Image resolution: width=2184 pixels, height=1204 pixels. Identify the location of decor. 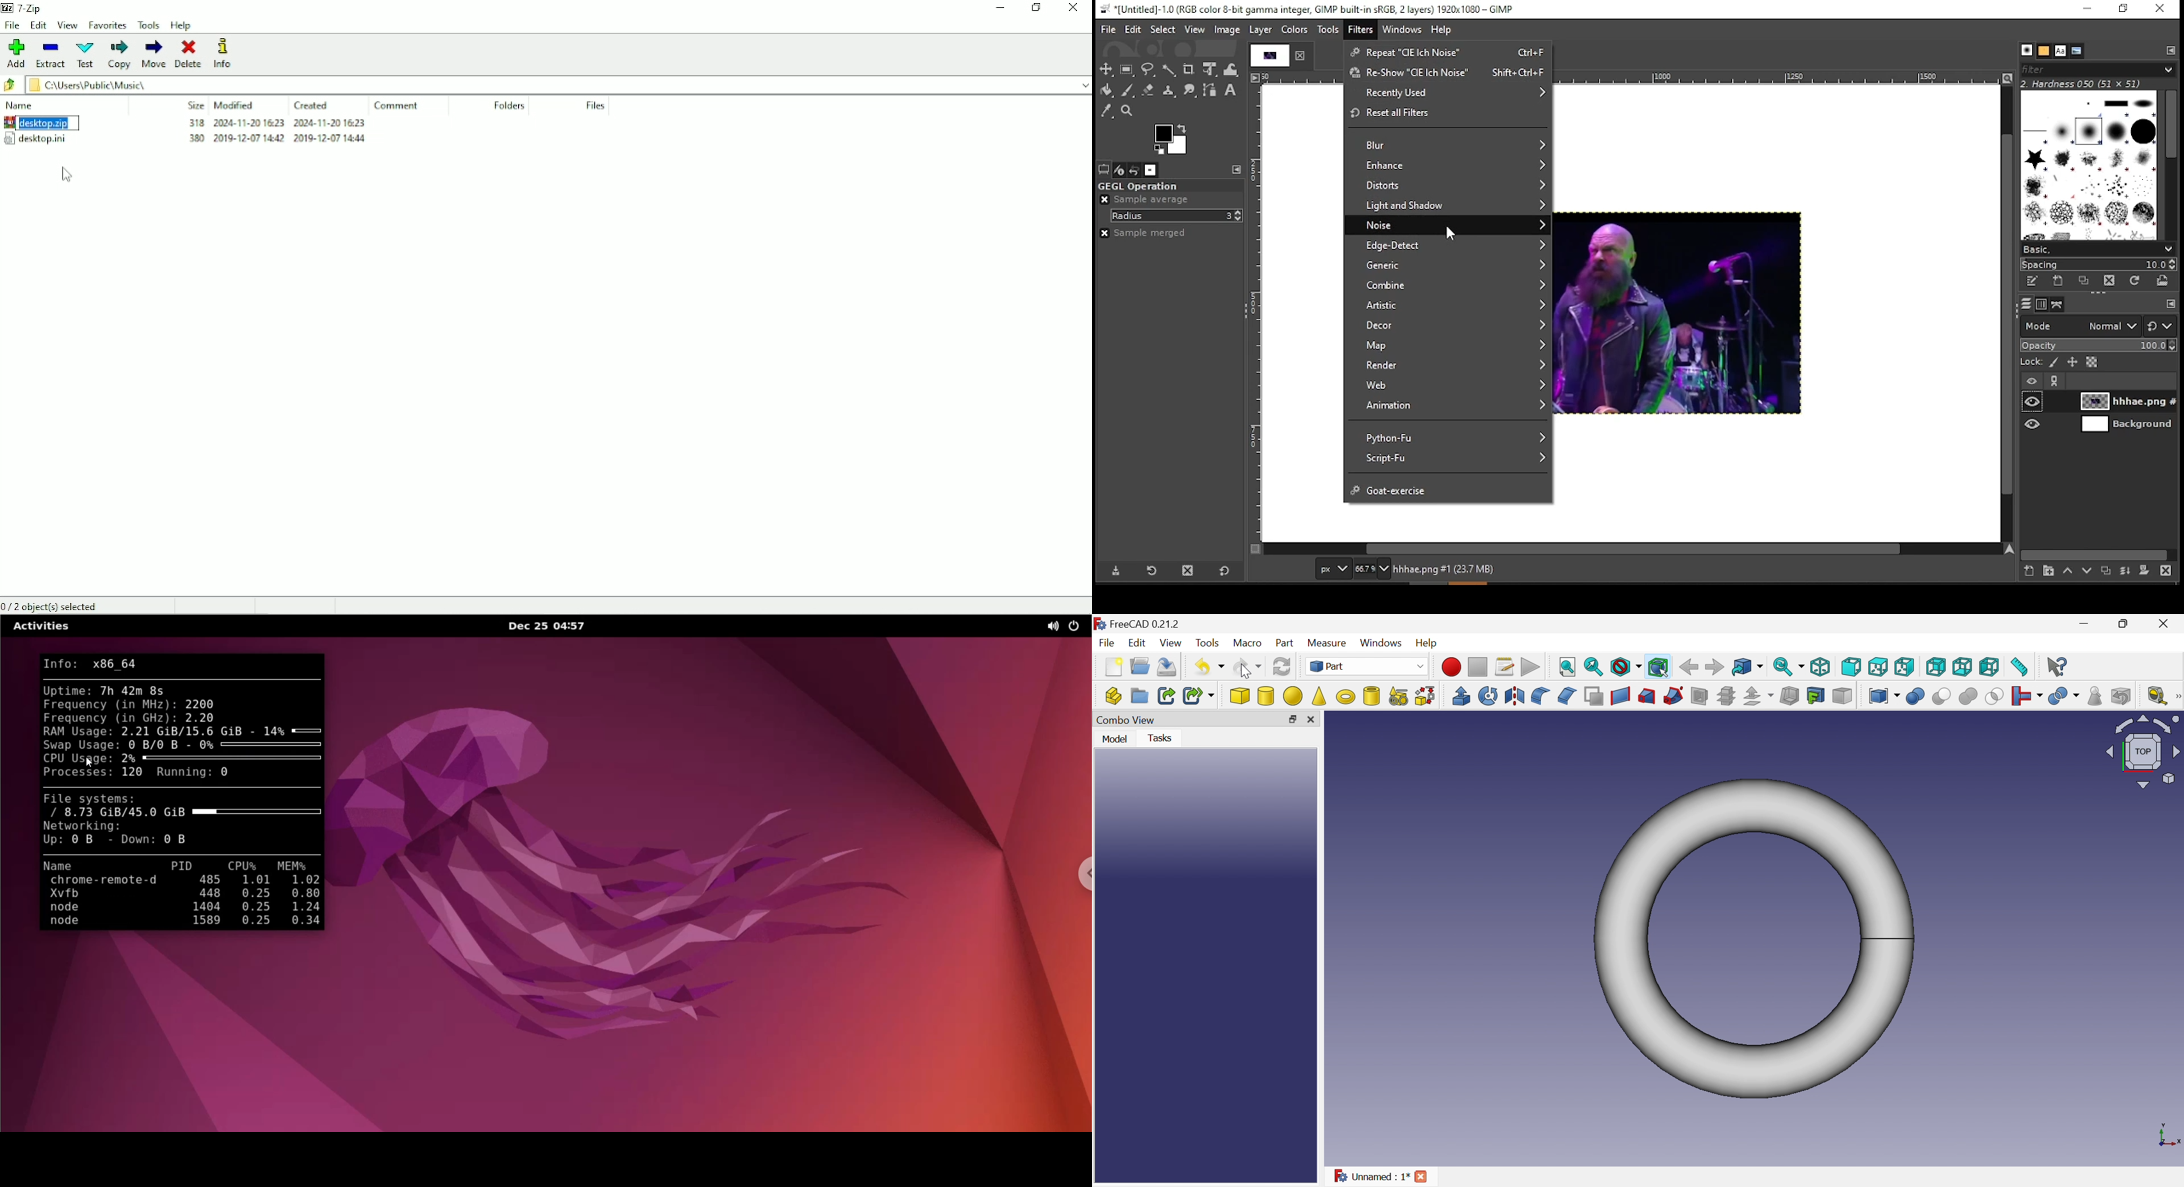
(1448, 327).